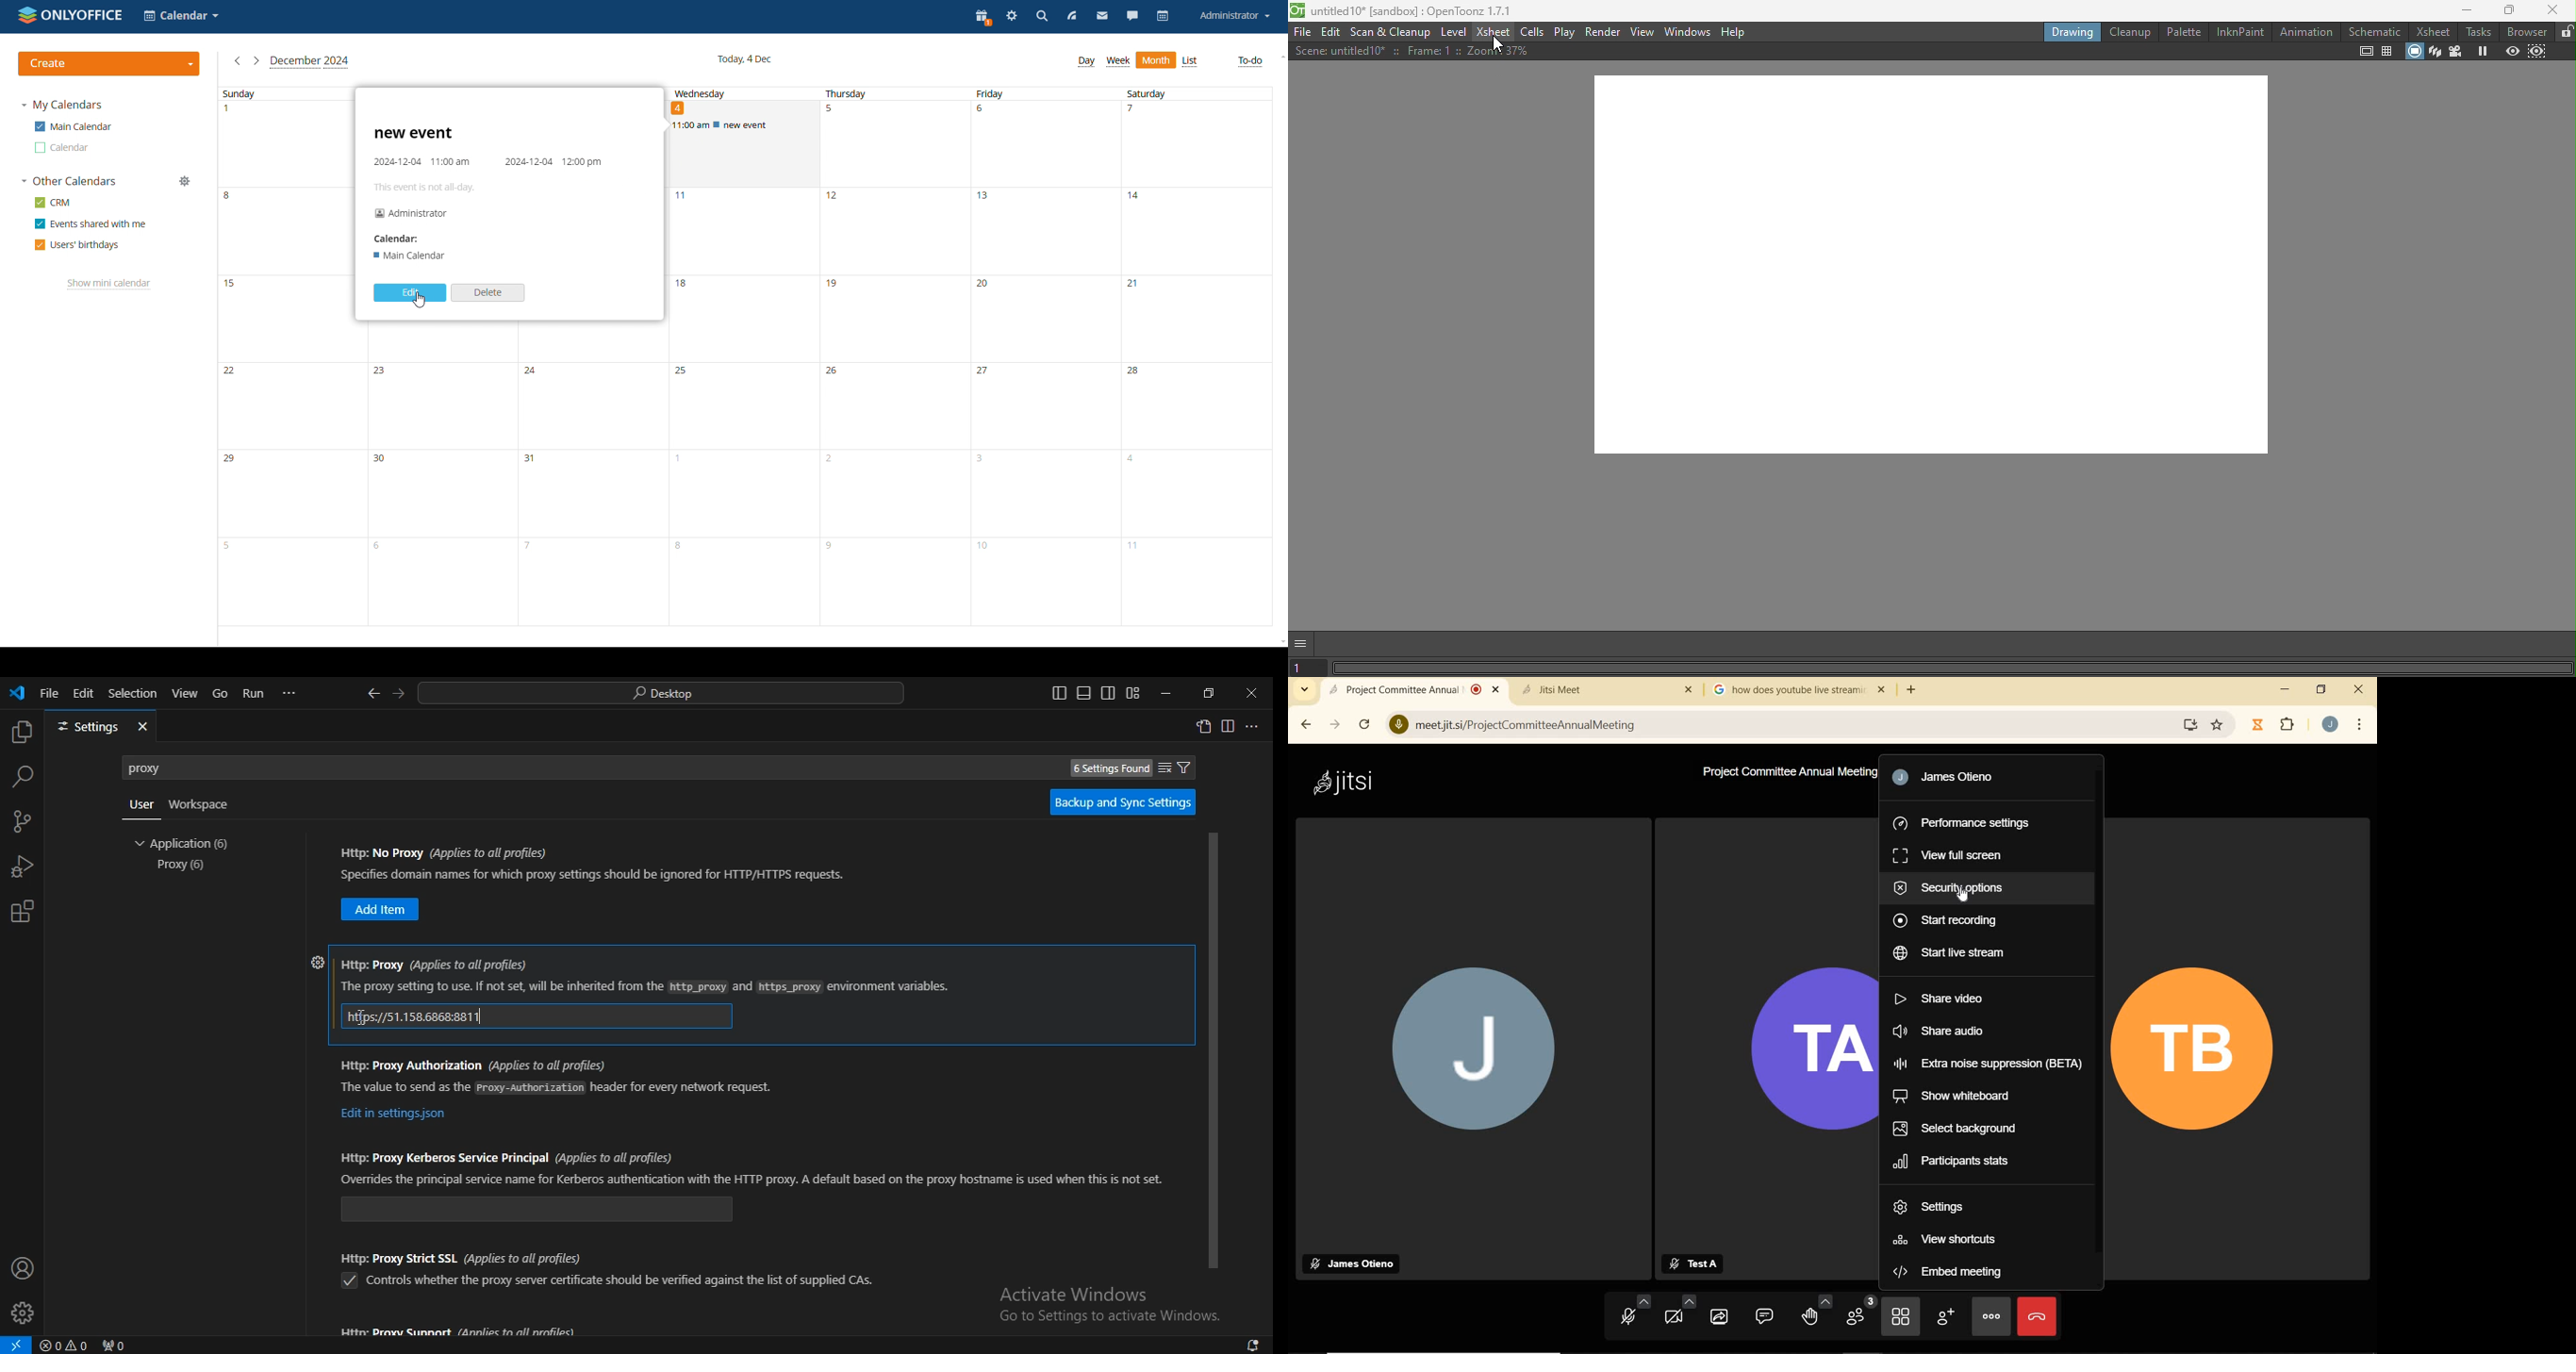 This screenshot has height=1372, width=2576. I want to click on Sub-camera preview, so click(2538, 50).